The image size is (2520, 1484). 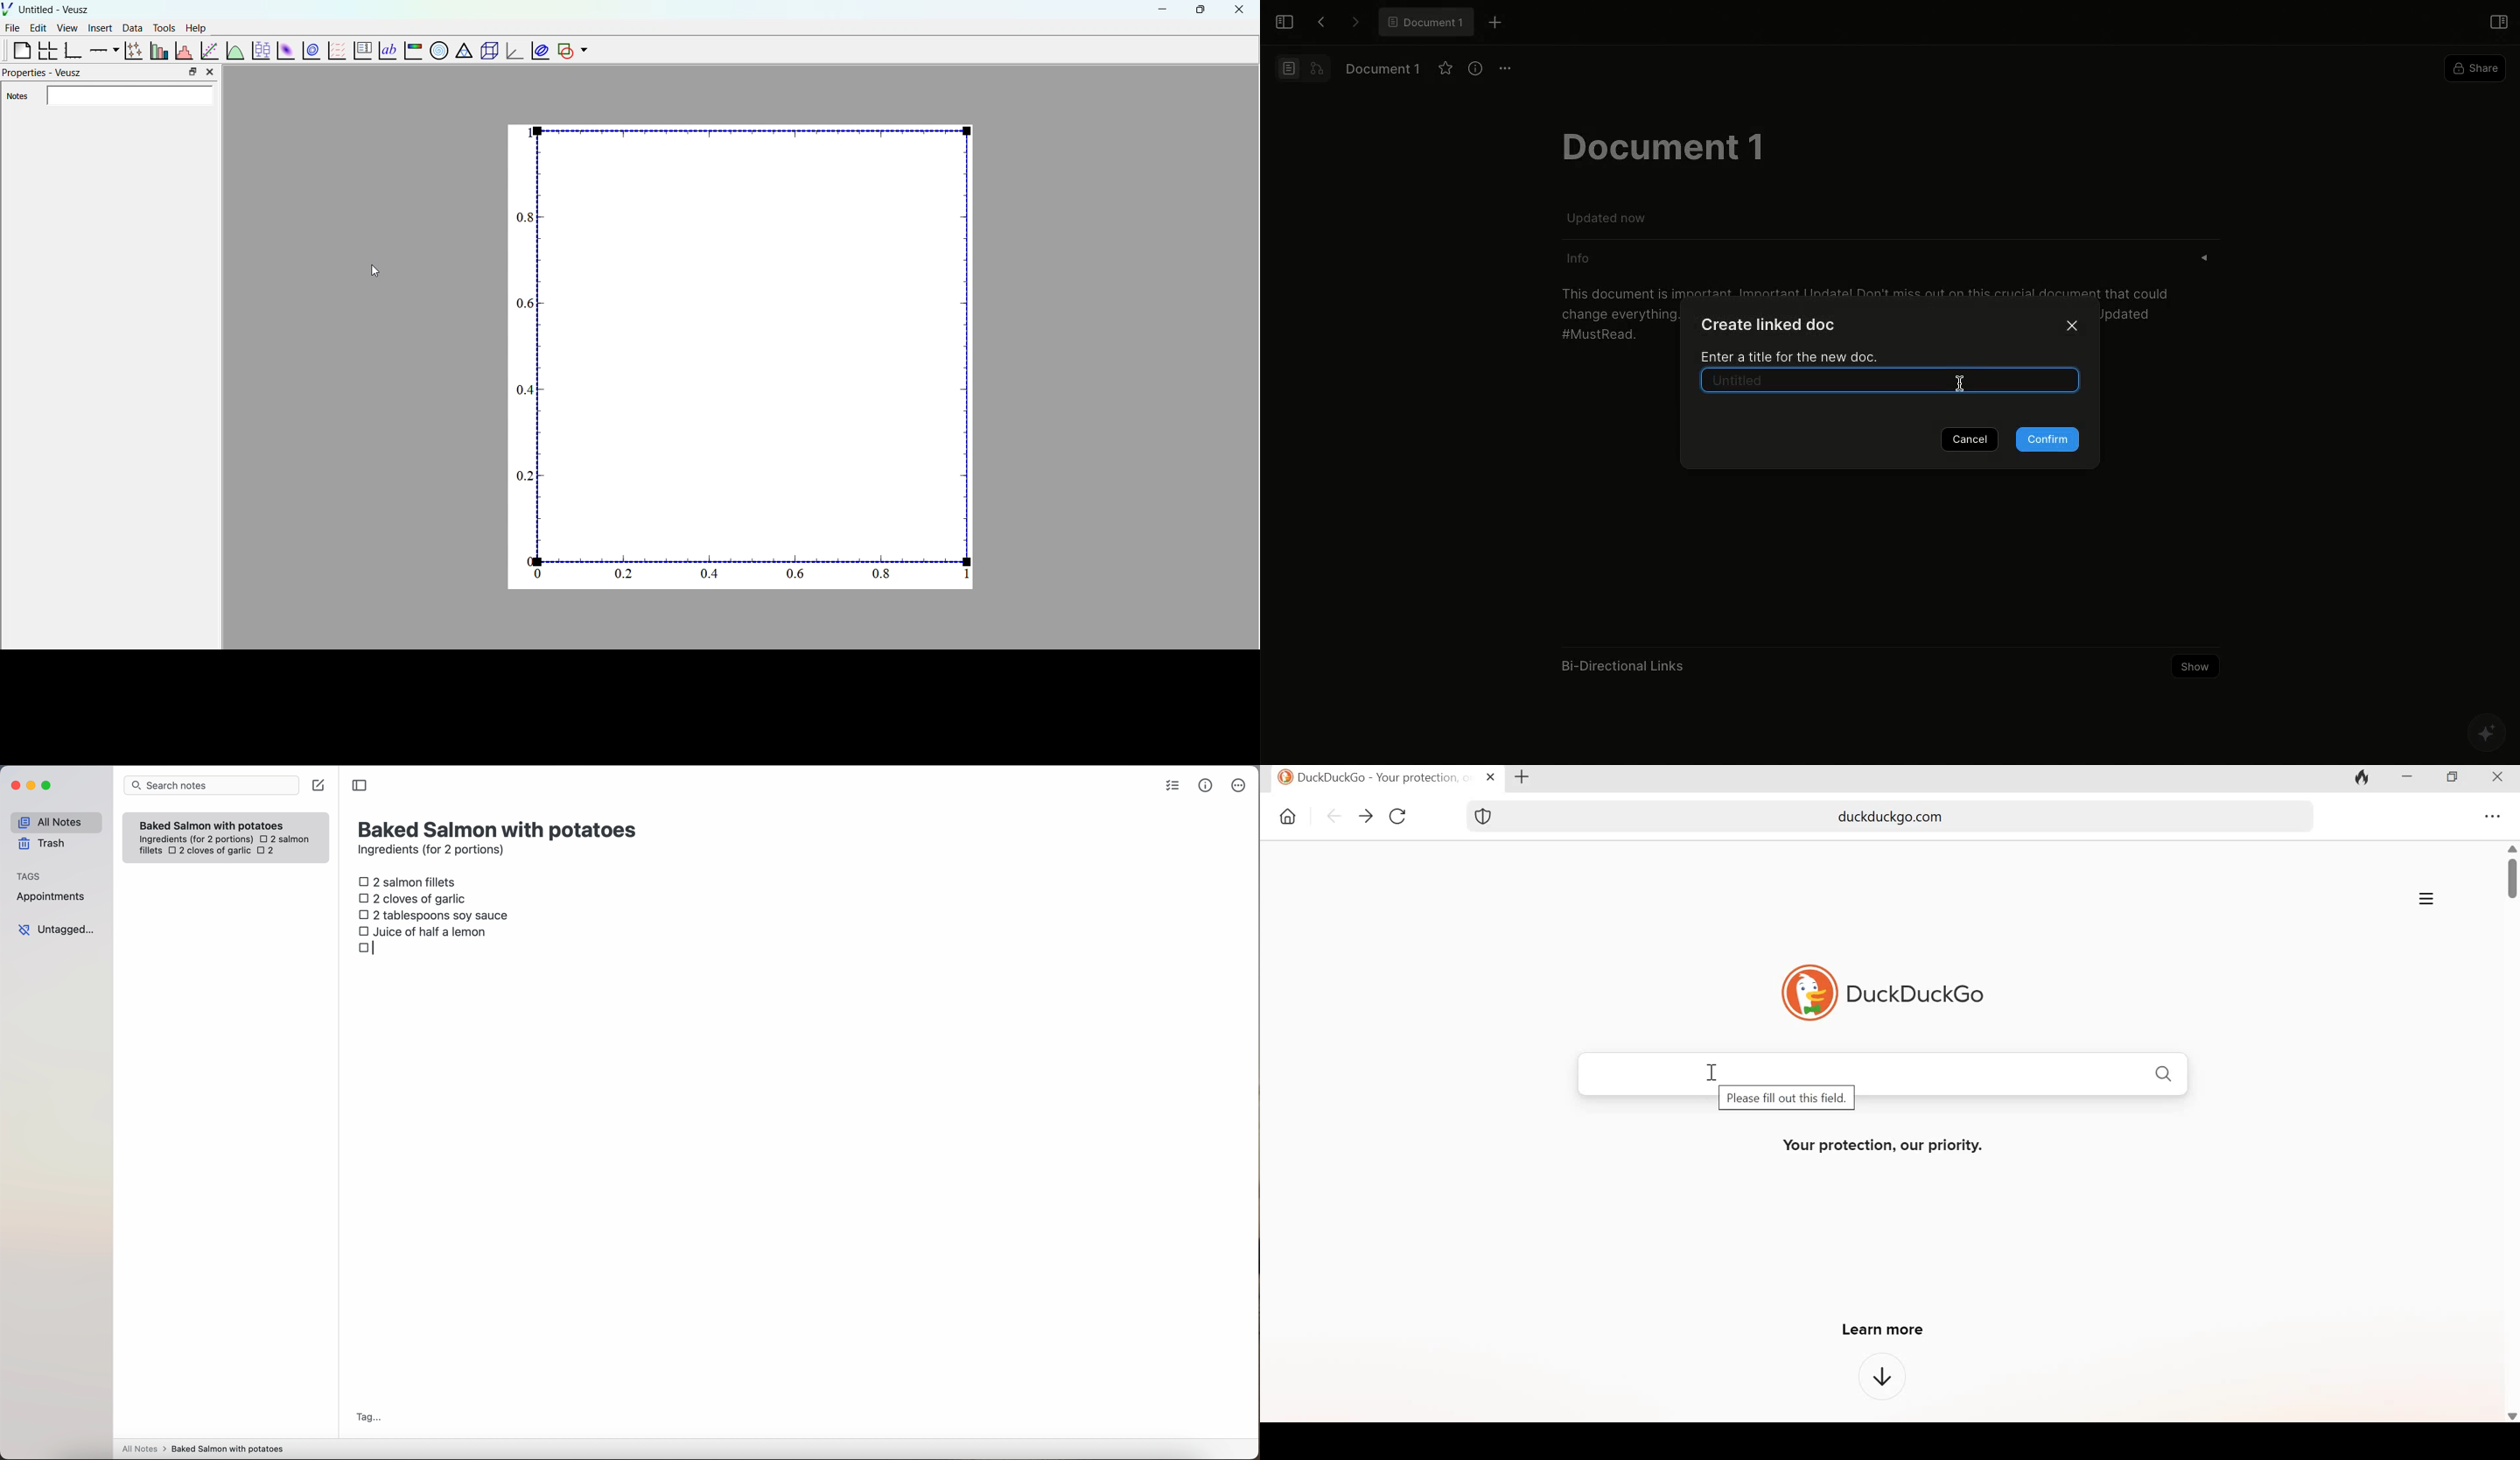 What do you see at coordinates (1316, 21) in the screenshot?
I see `Back` at bounding box center [1316, 21].